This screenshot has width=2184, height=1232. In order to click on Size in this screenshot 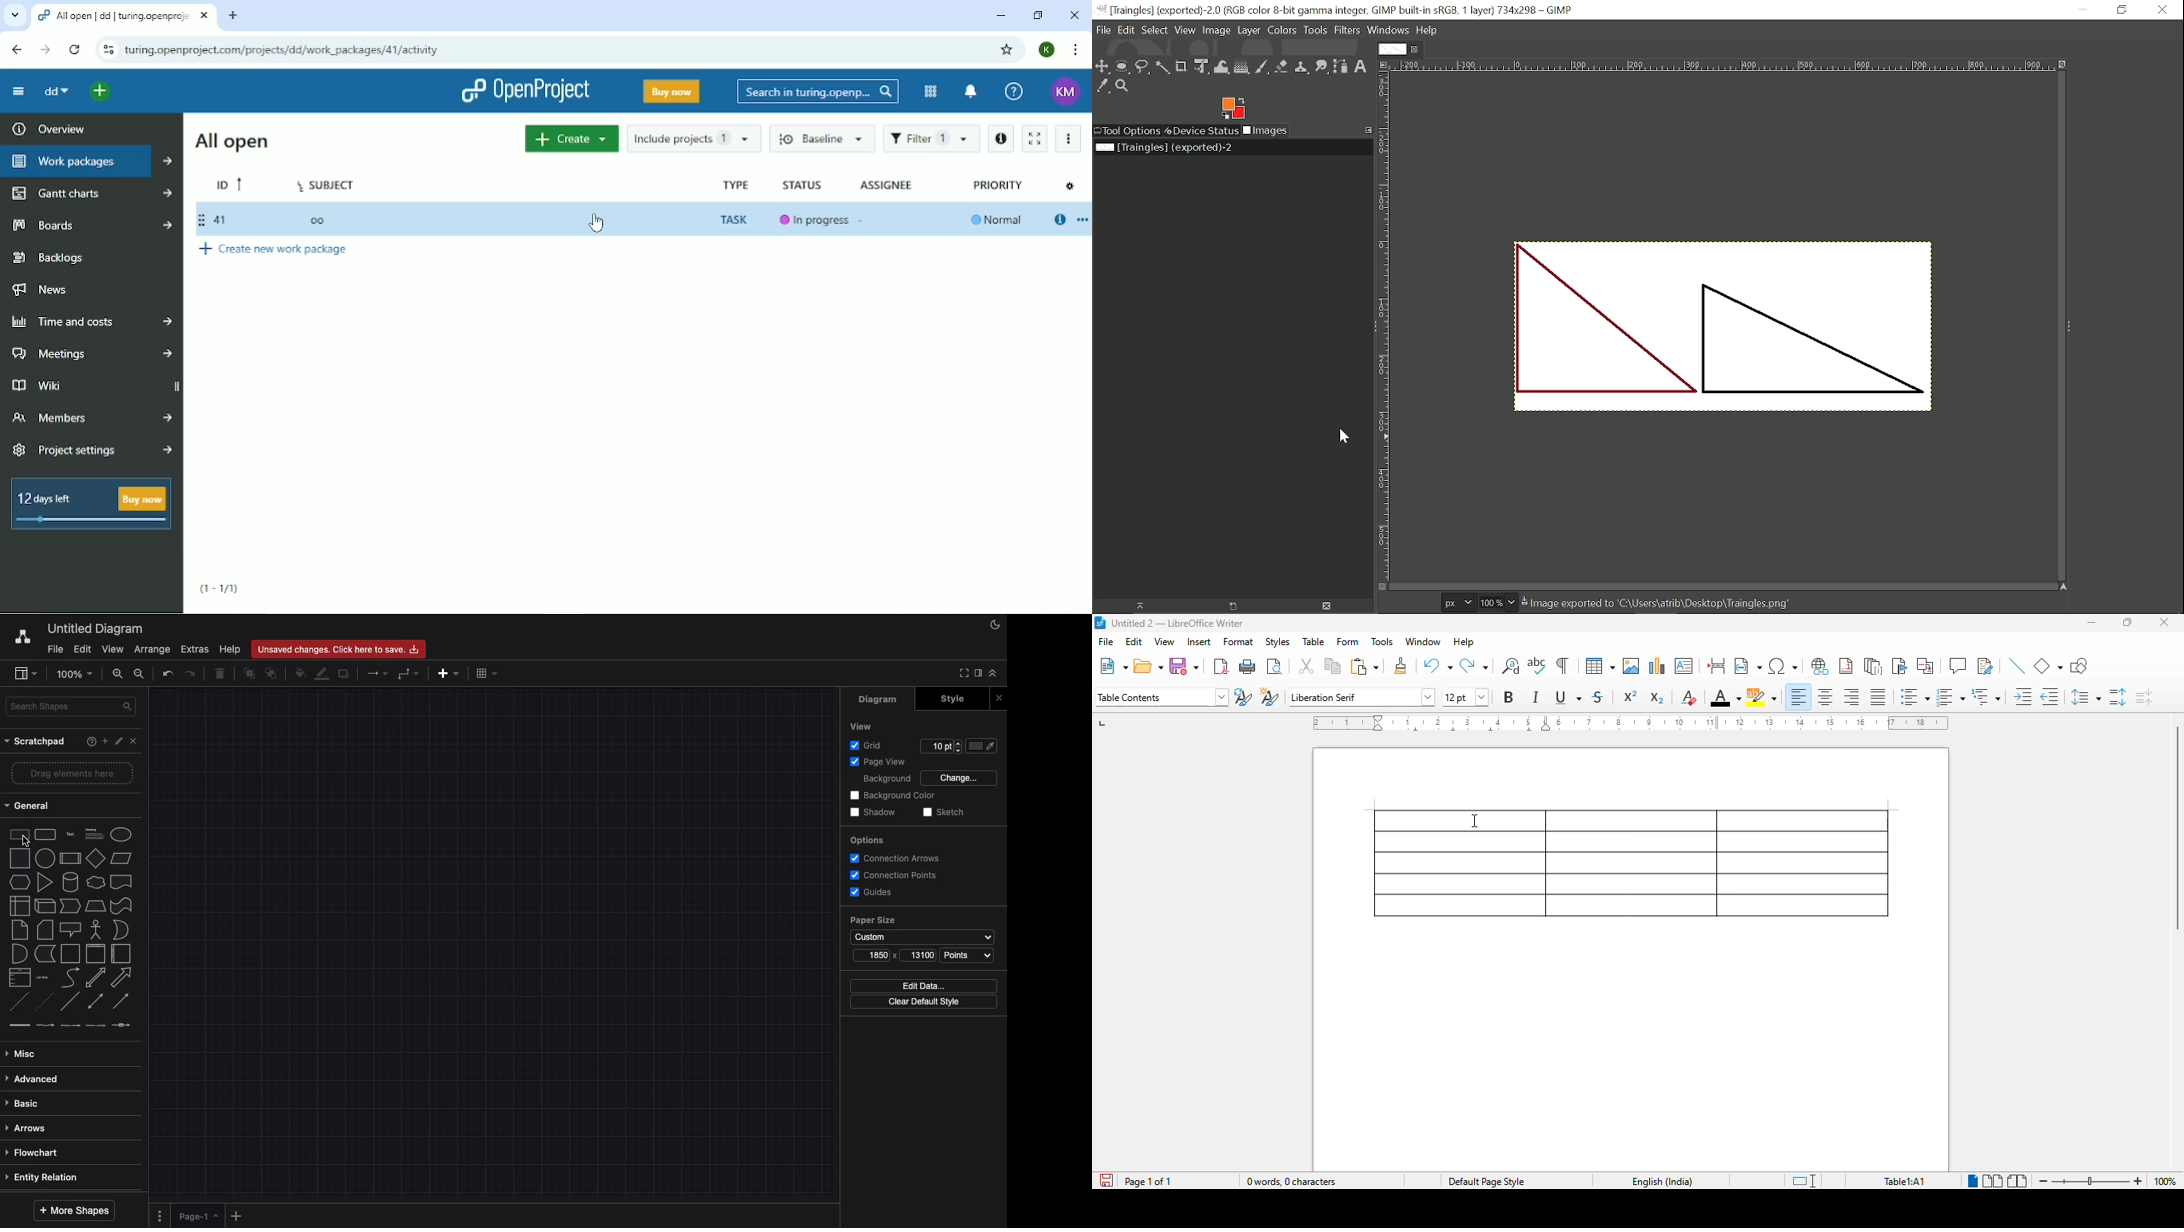, I will do `click(941, 747)`.